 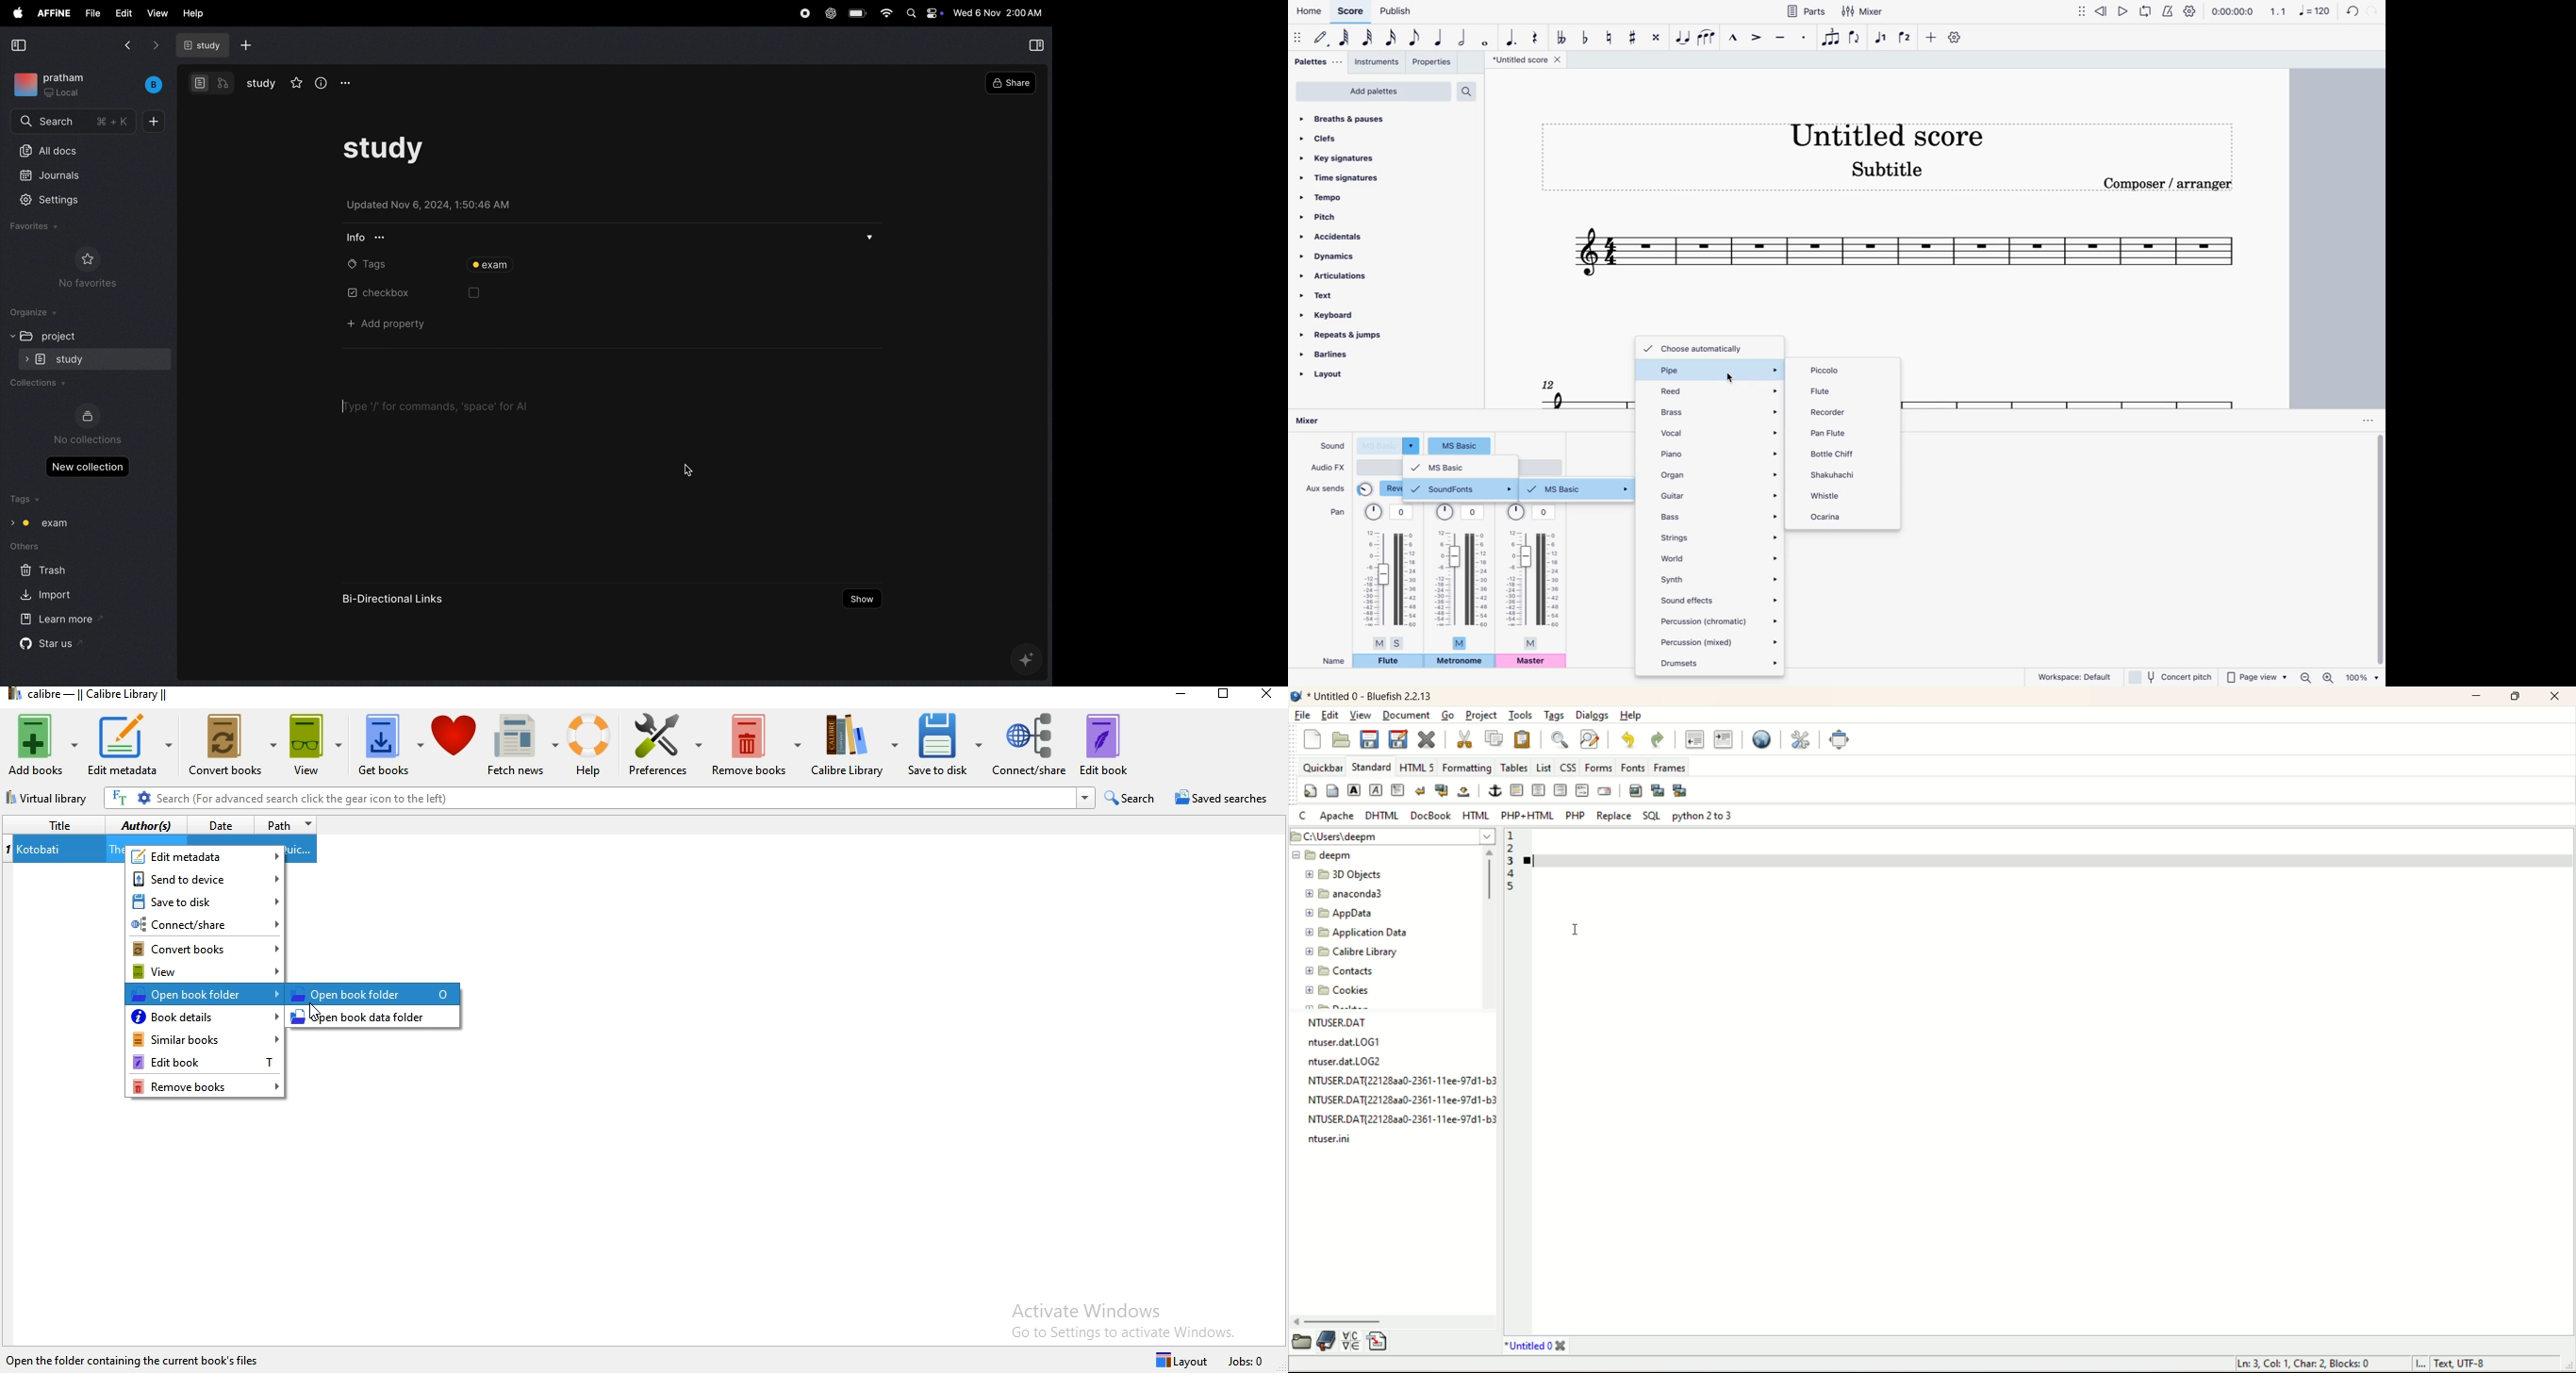 What do you see at coordinates (18, 45) in the screenshot?
I see `collapse view` at bounding box center [18, 45].